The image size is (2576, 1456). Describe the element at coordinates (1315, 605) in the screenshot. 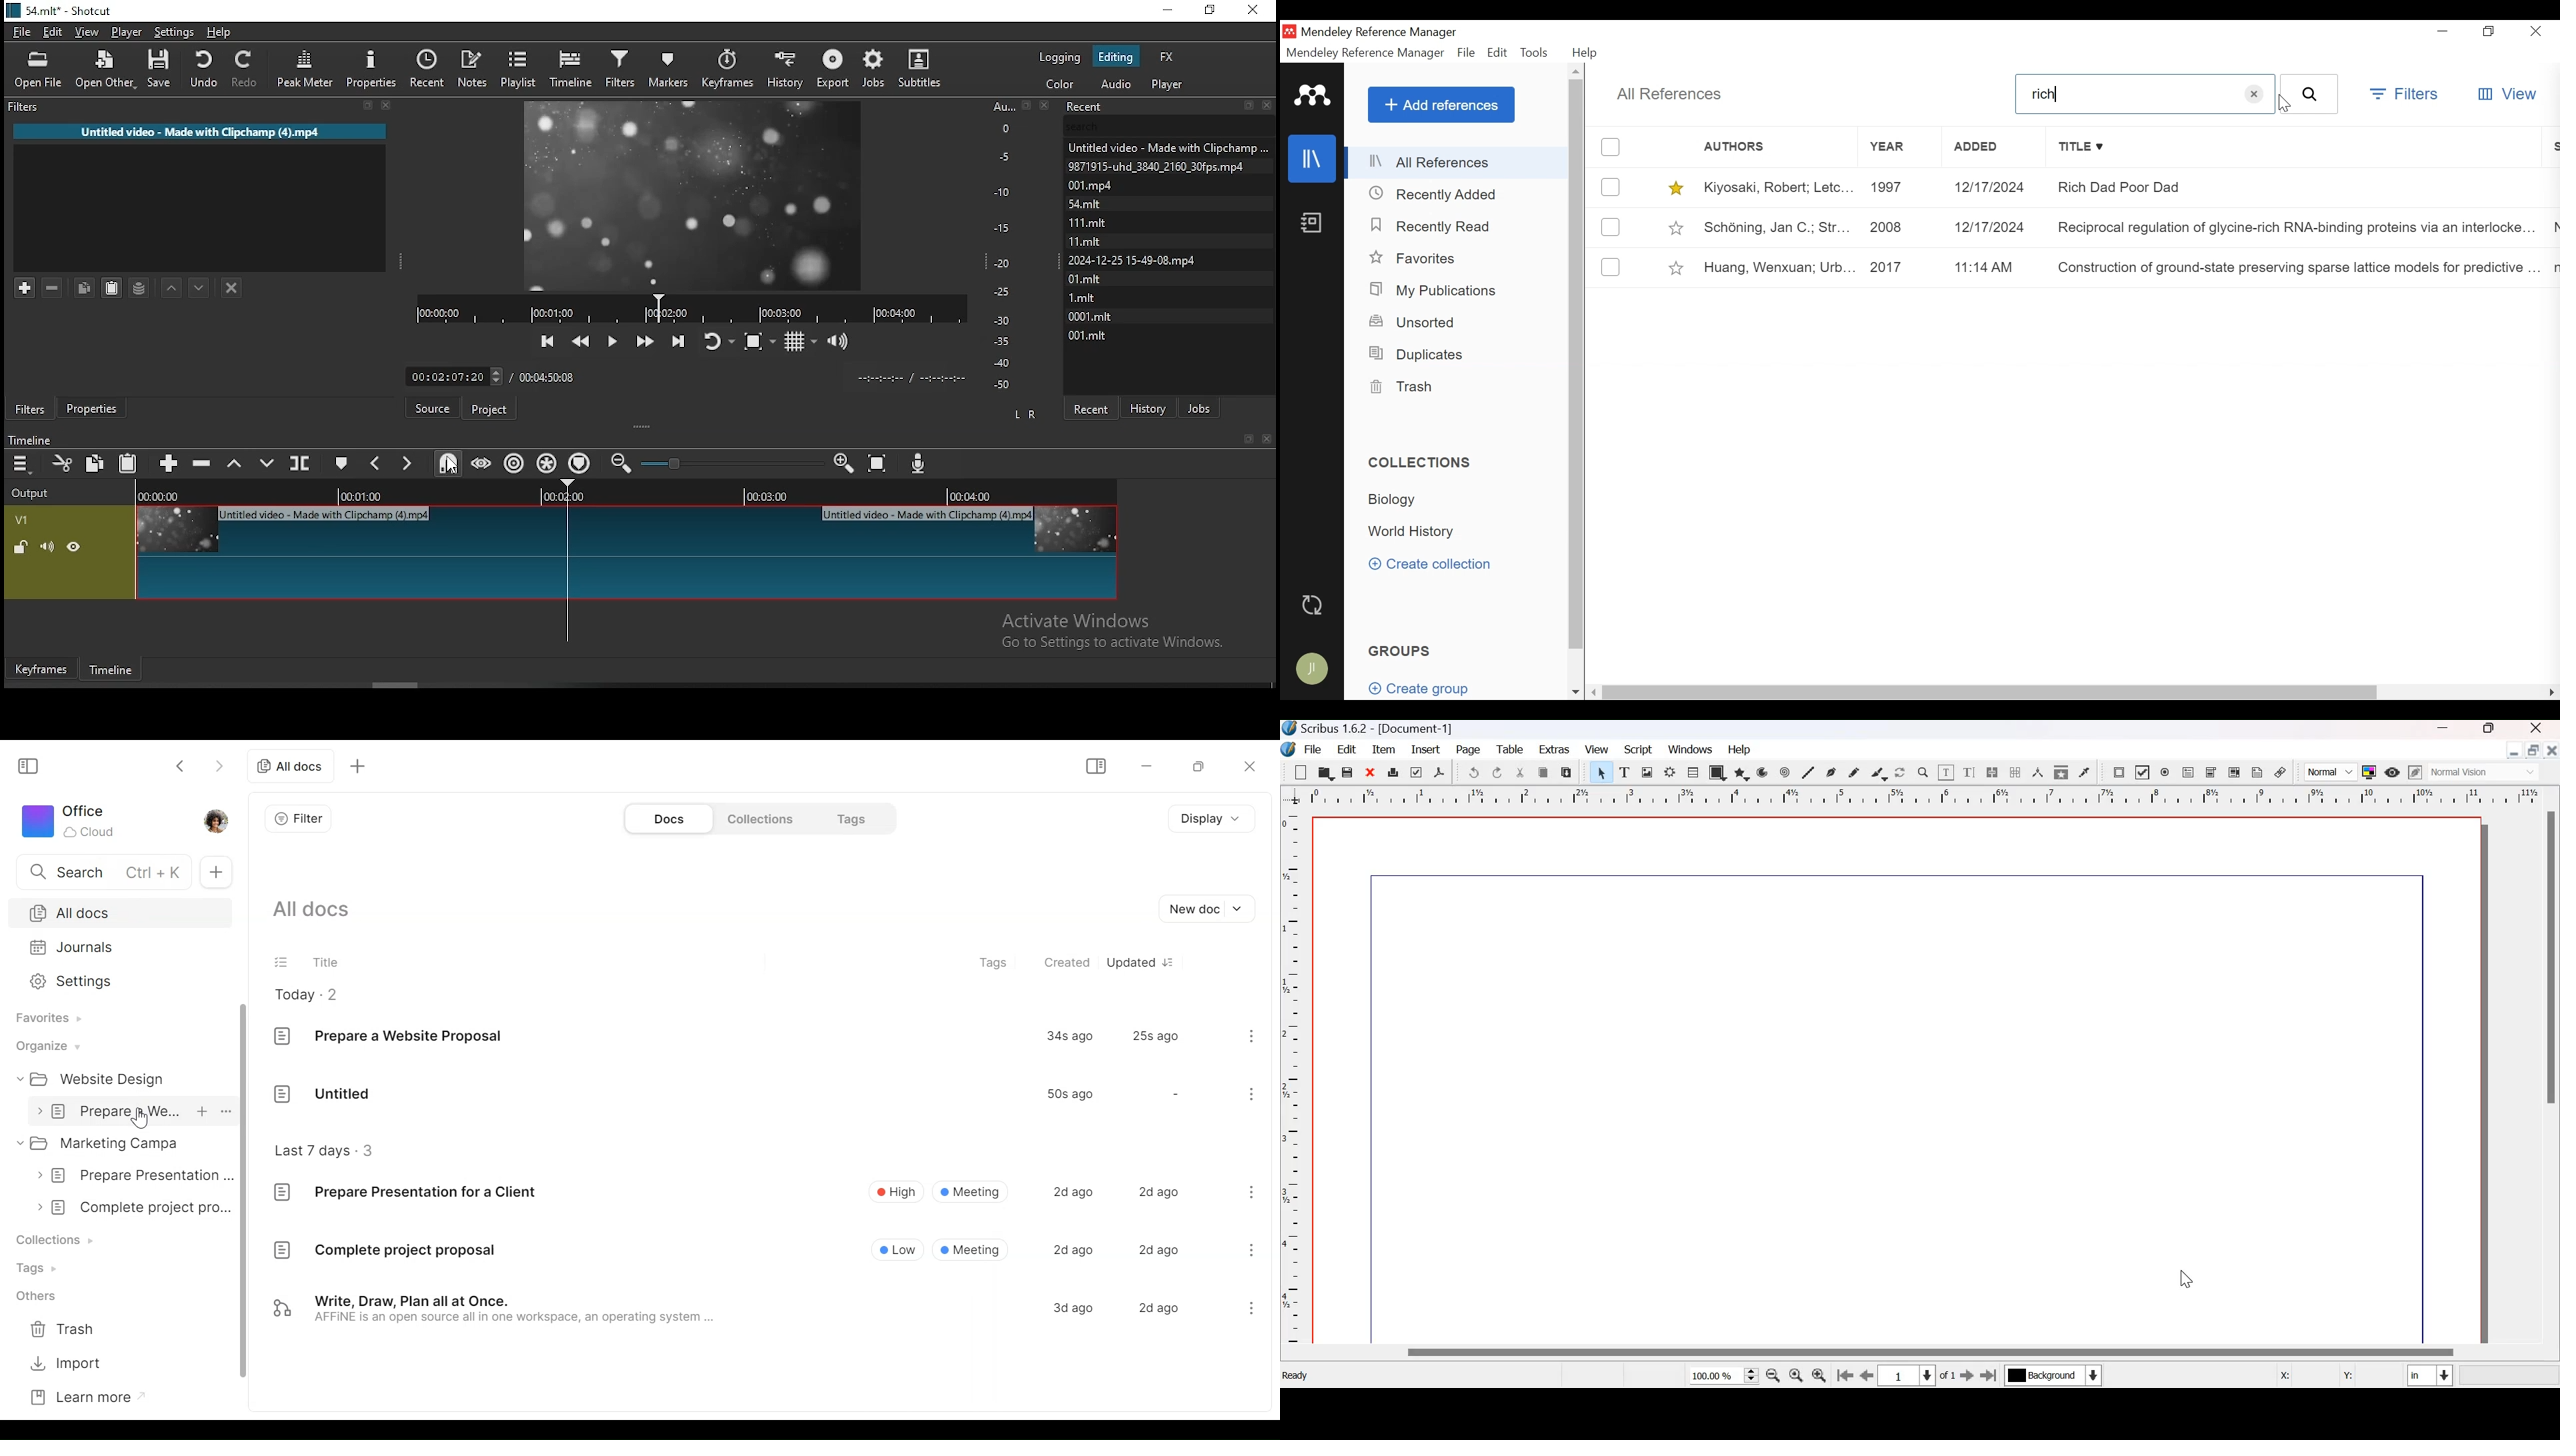

I see `Sync` at that location.